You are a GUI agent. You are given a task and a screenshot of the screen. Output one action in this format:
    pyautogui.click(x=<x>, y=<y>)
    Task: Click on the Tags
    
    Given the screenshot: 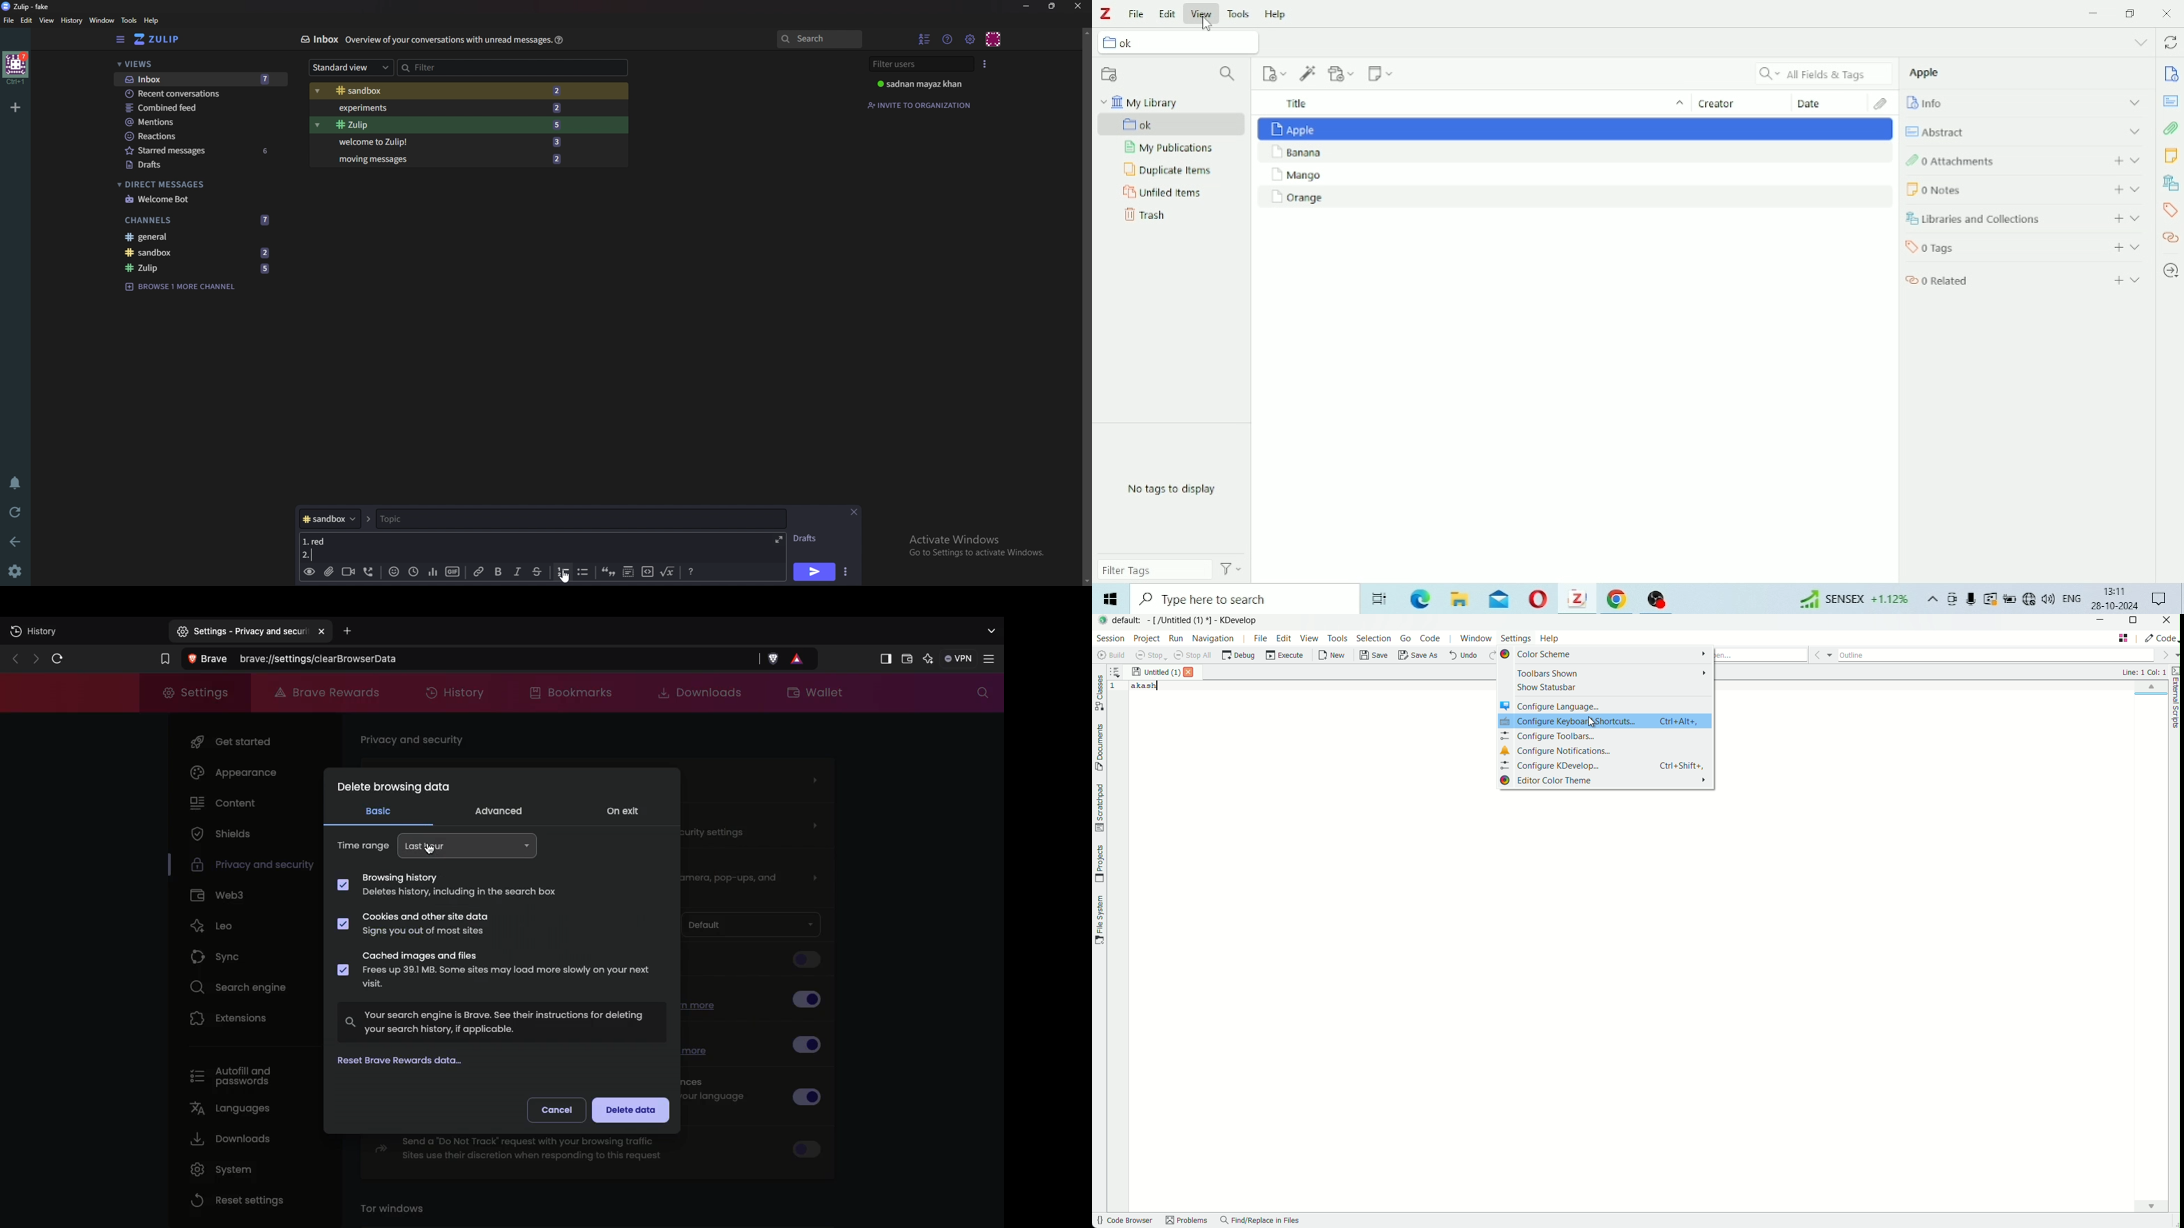 What is the action you would take?
    pyautogui.click(x=2170, y=212)
    